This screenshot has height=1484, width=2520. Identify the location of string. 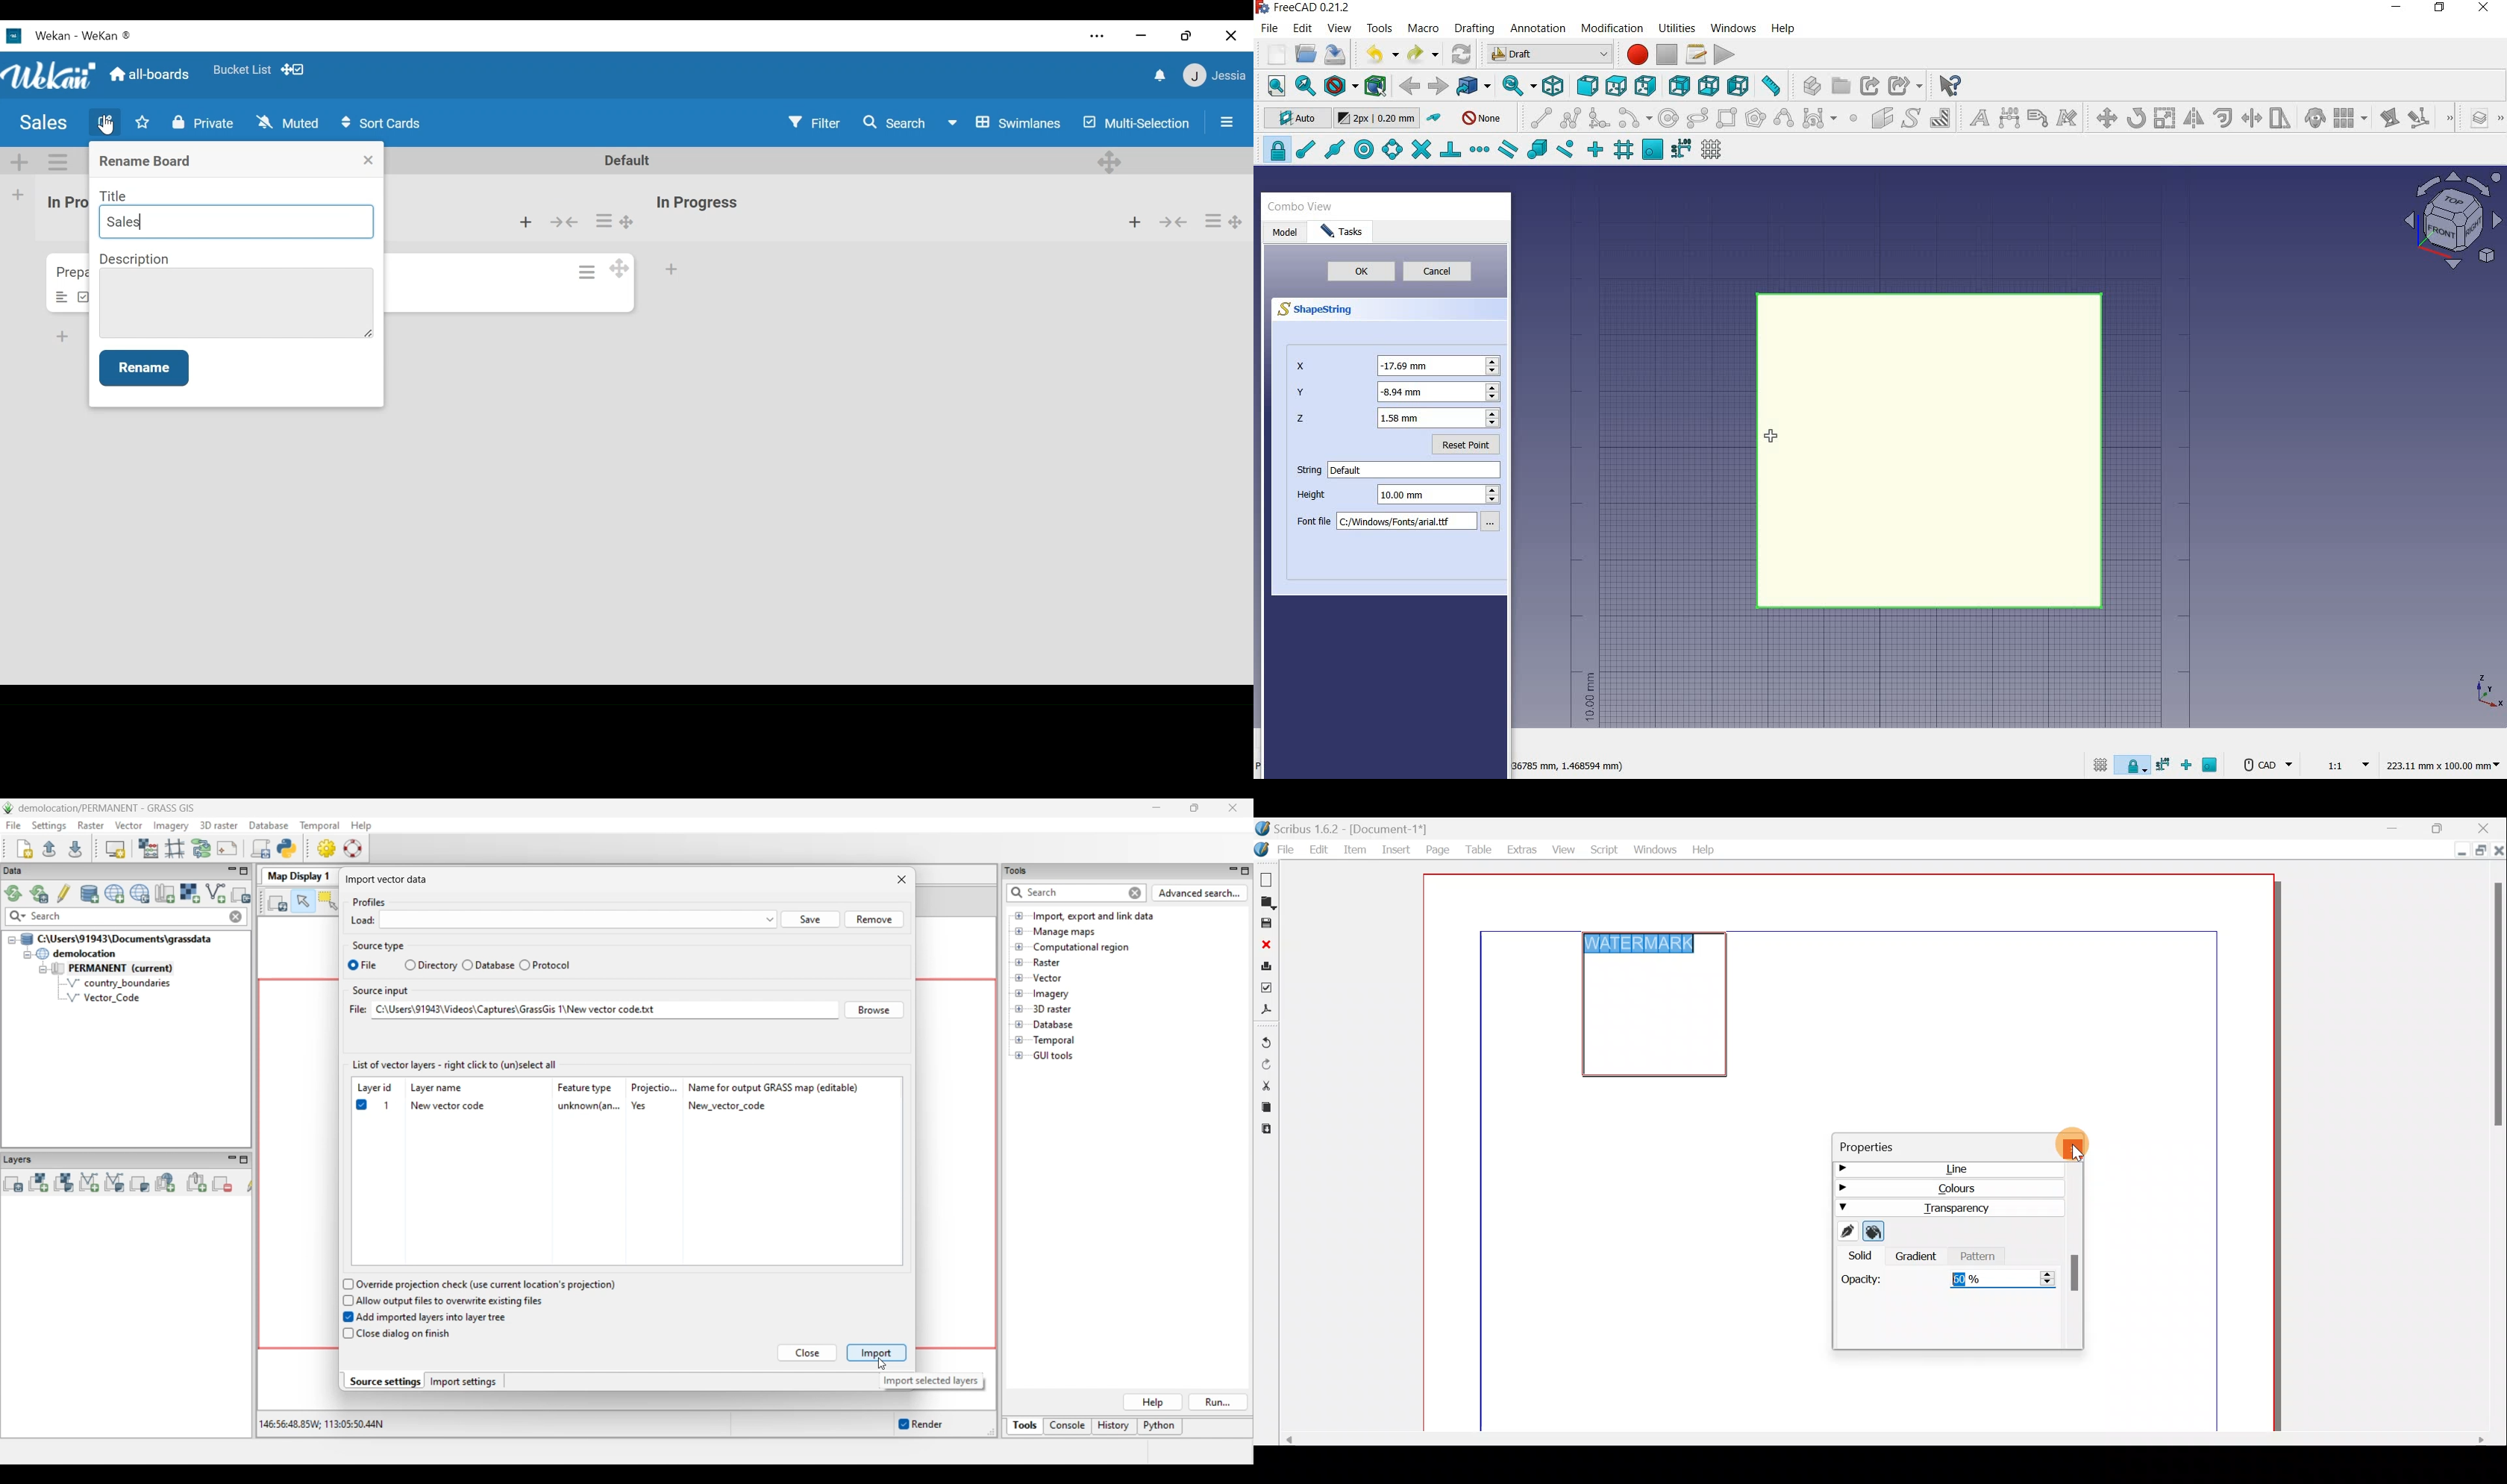
(1306, 472).